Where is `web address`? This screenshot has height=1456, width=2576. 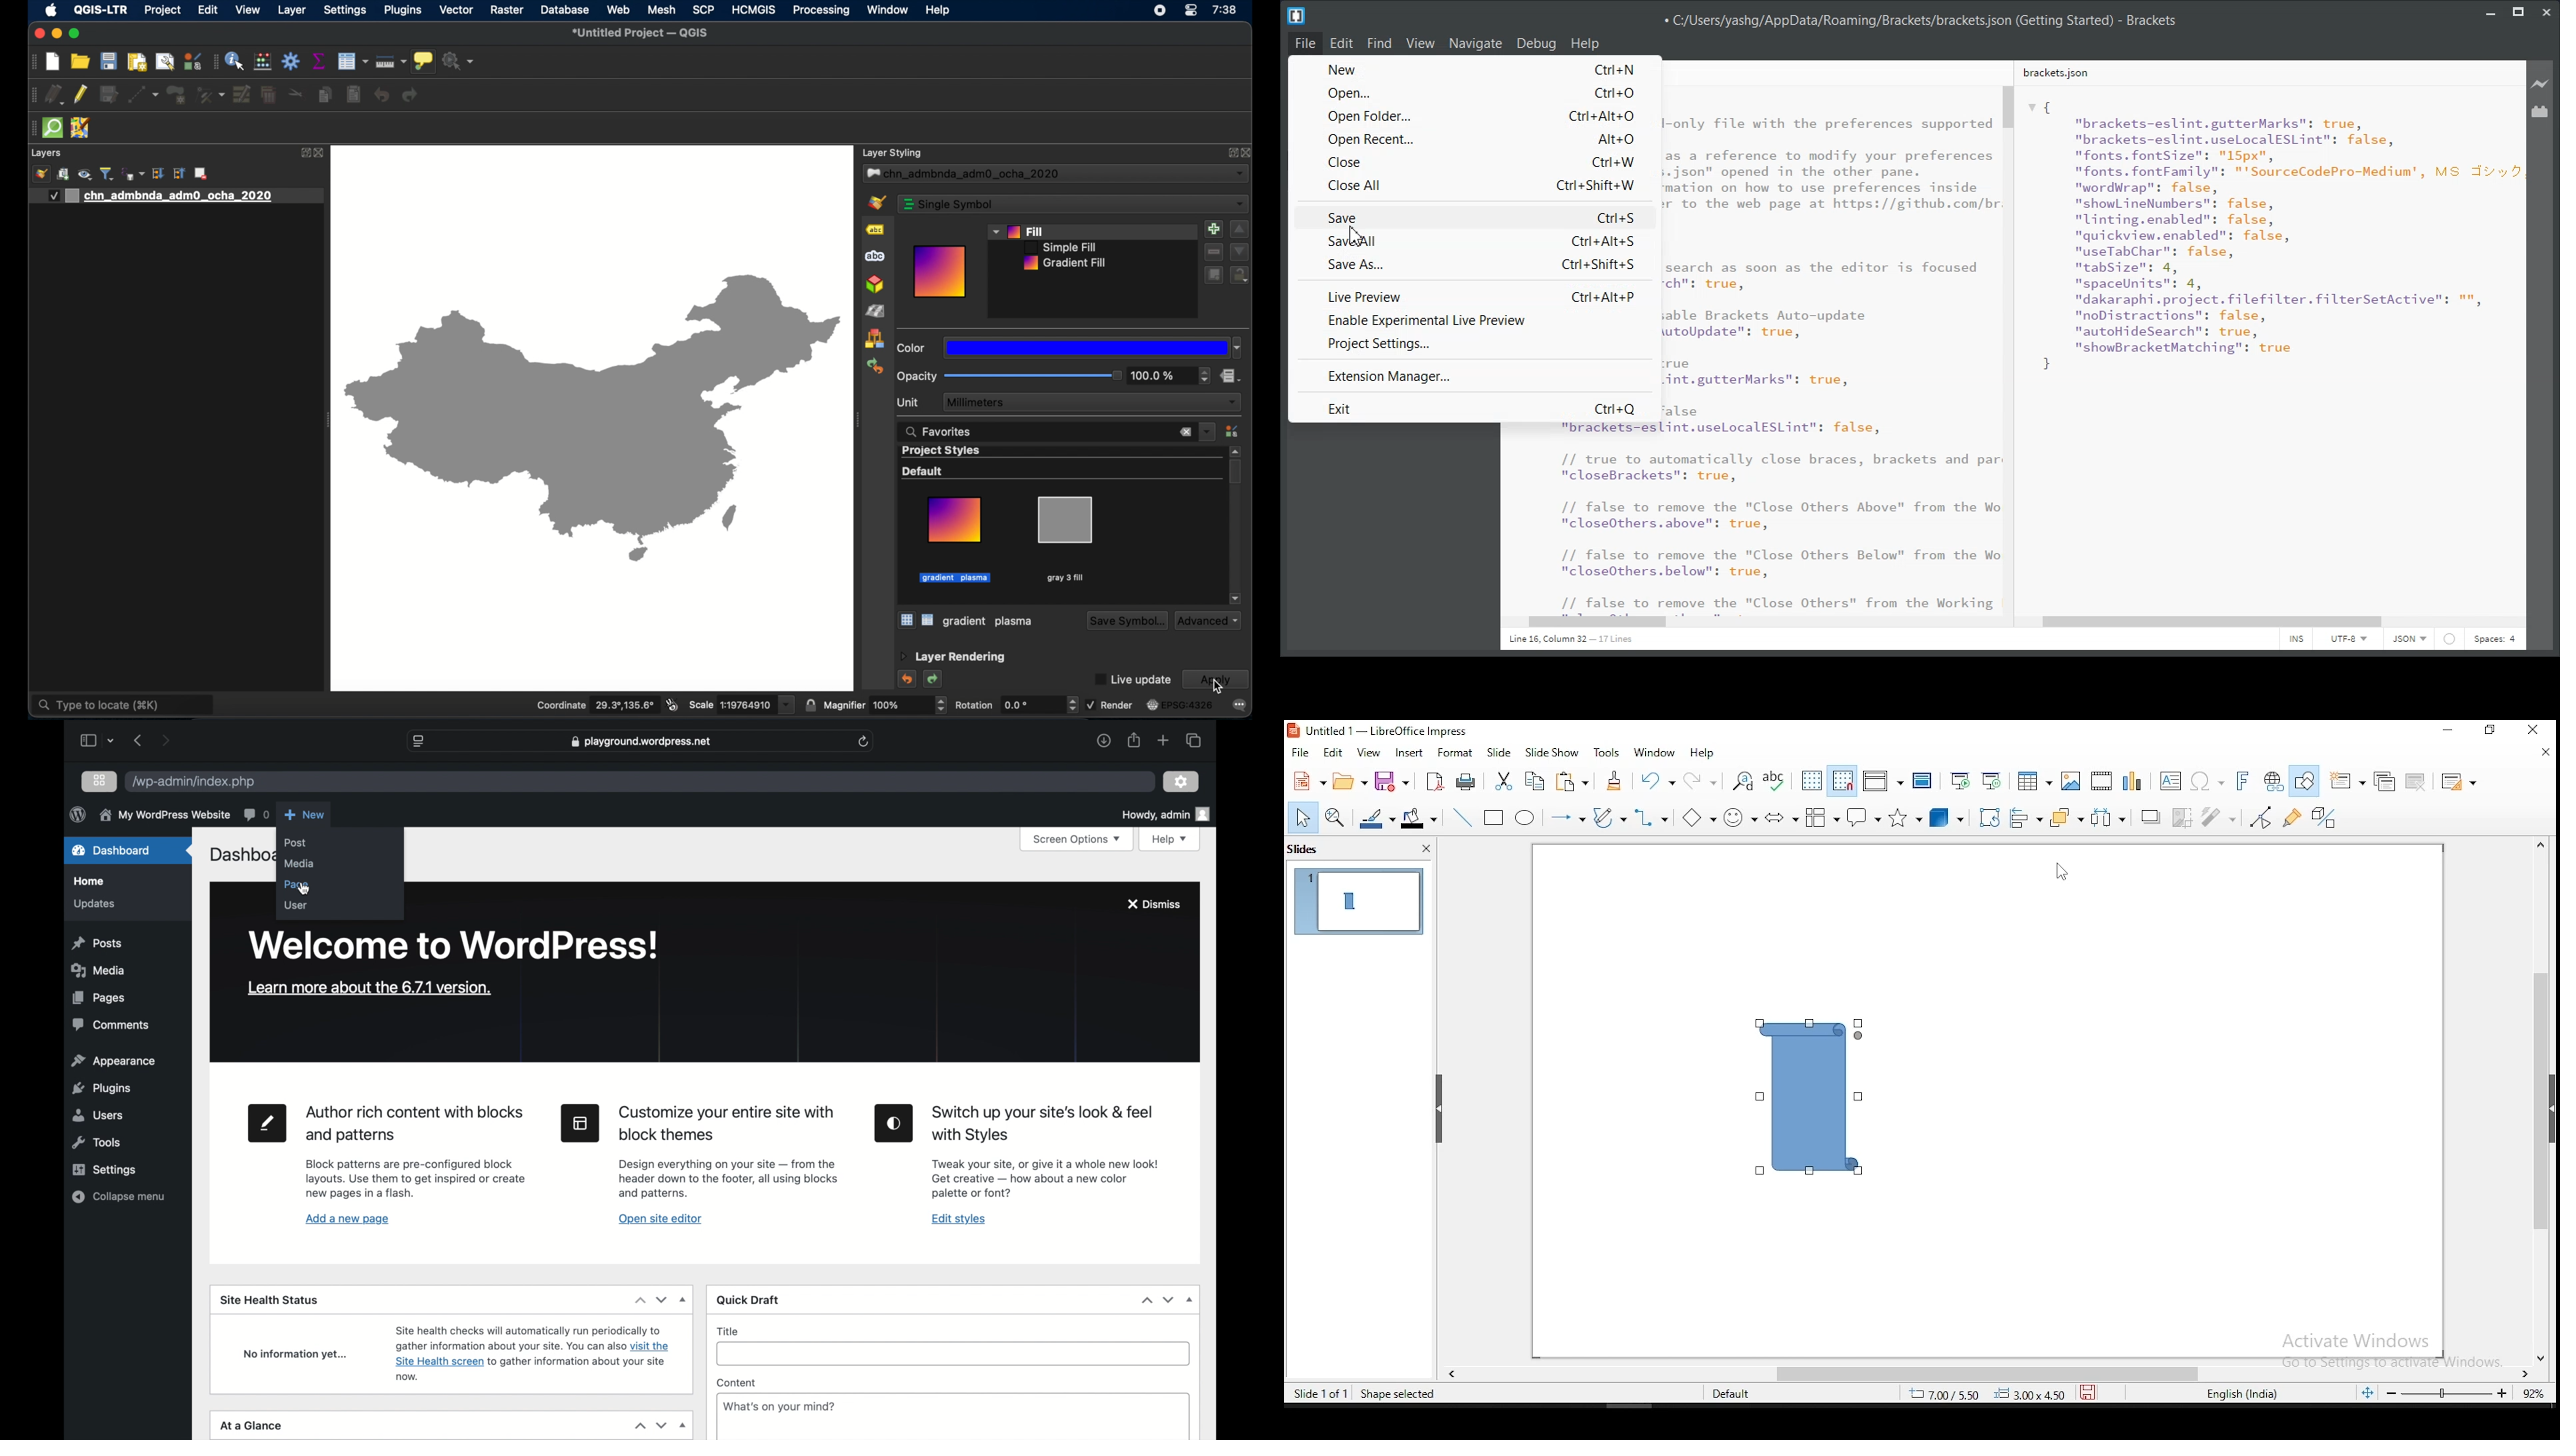 web address is located at coordinates (641, 741).